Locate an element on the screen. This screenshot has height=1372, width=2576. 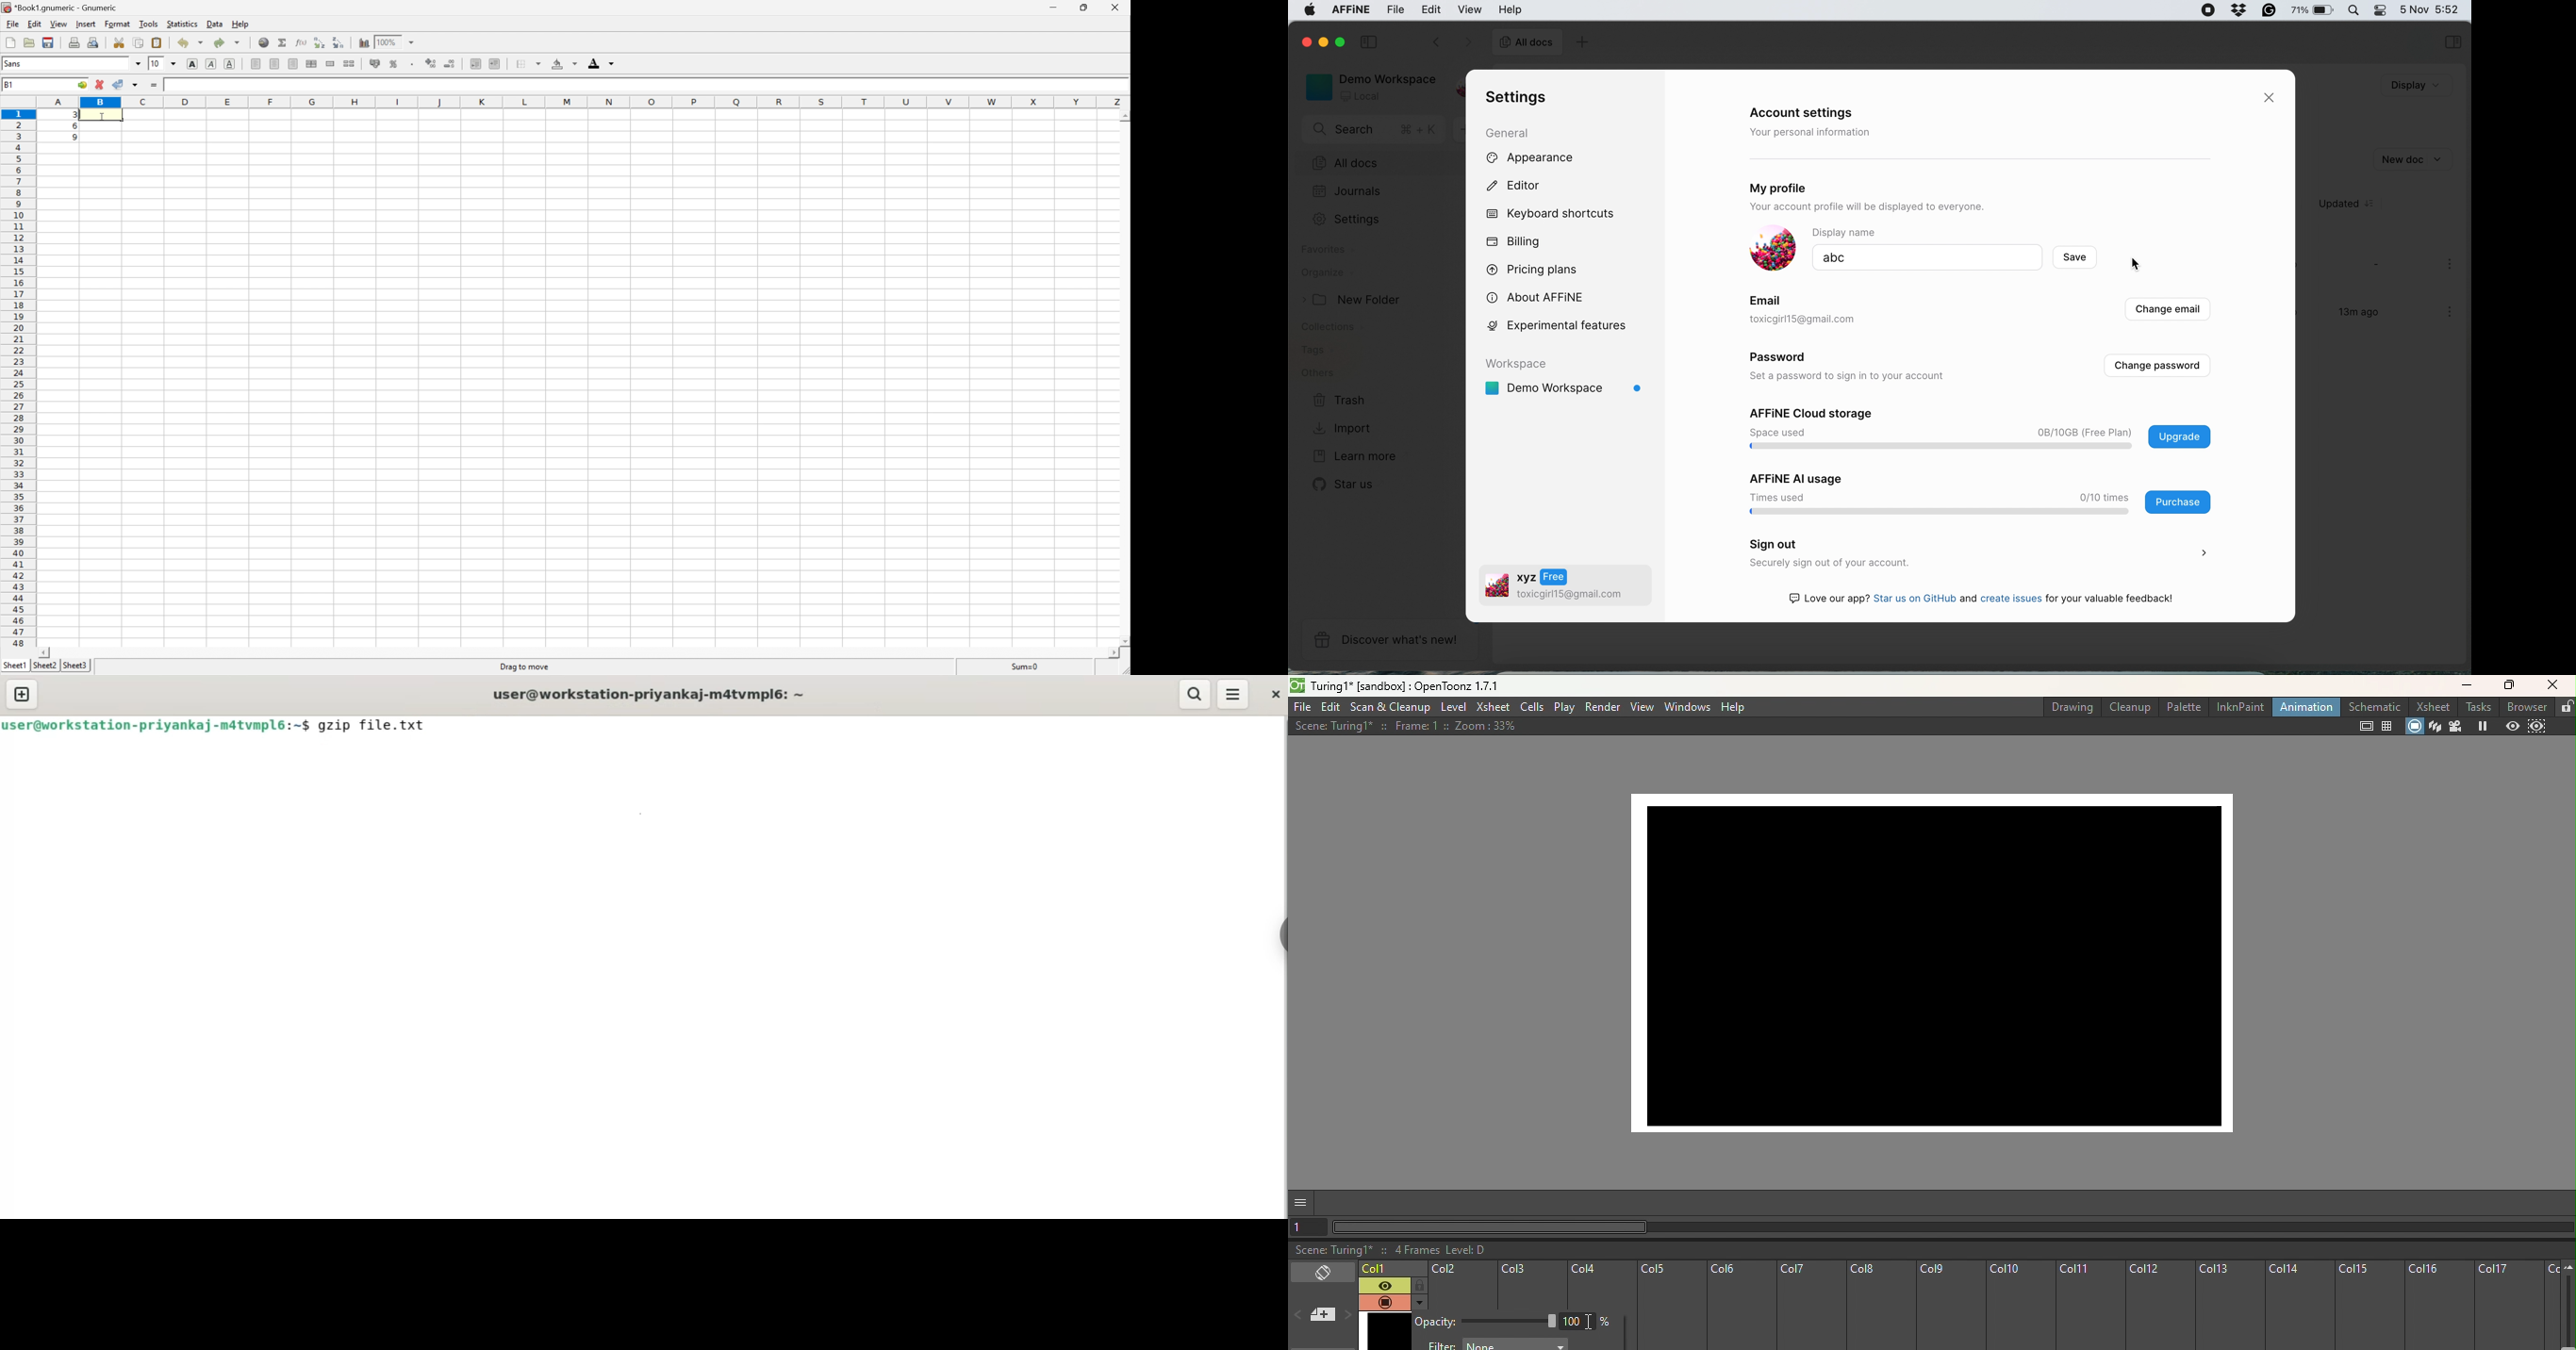
Scroll Down is located at coordinates (1124, 640).